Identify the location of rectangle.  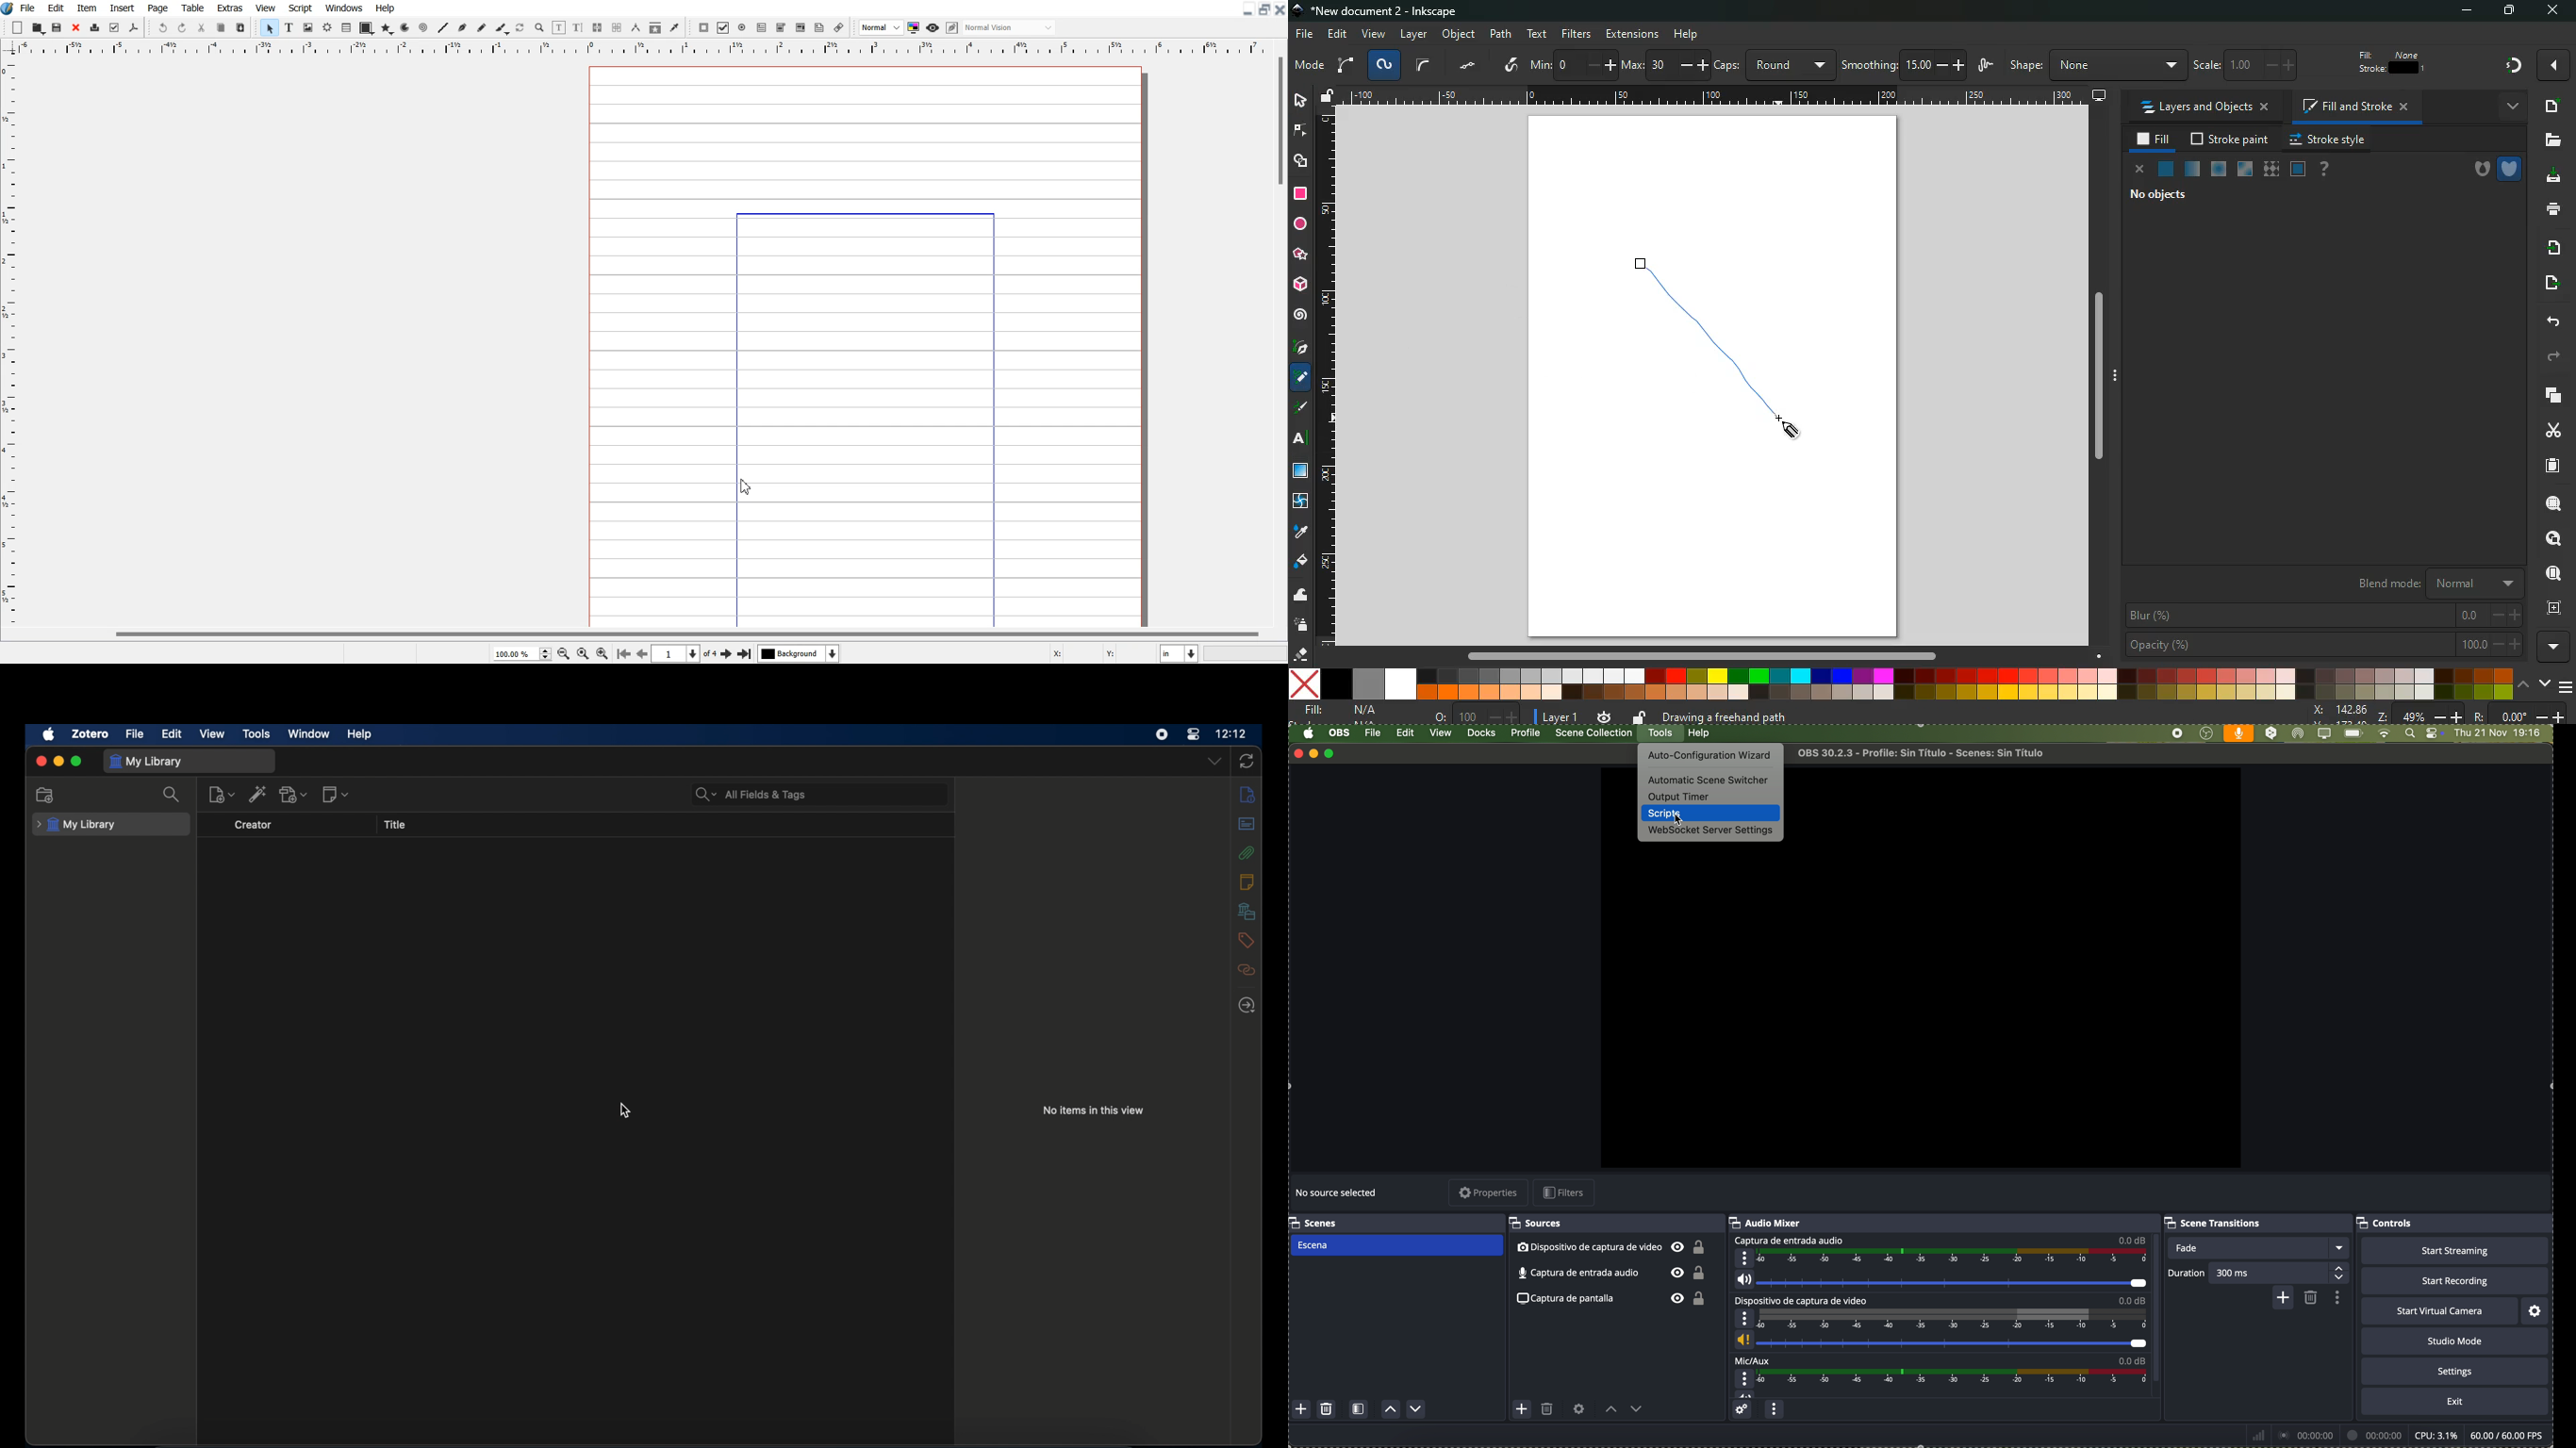
(1300, 195).